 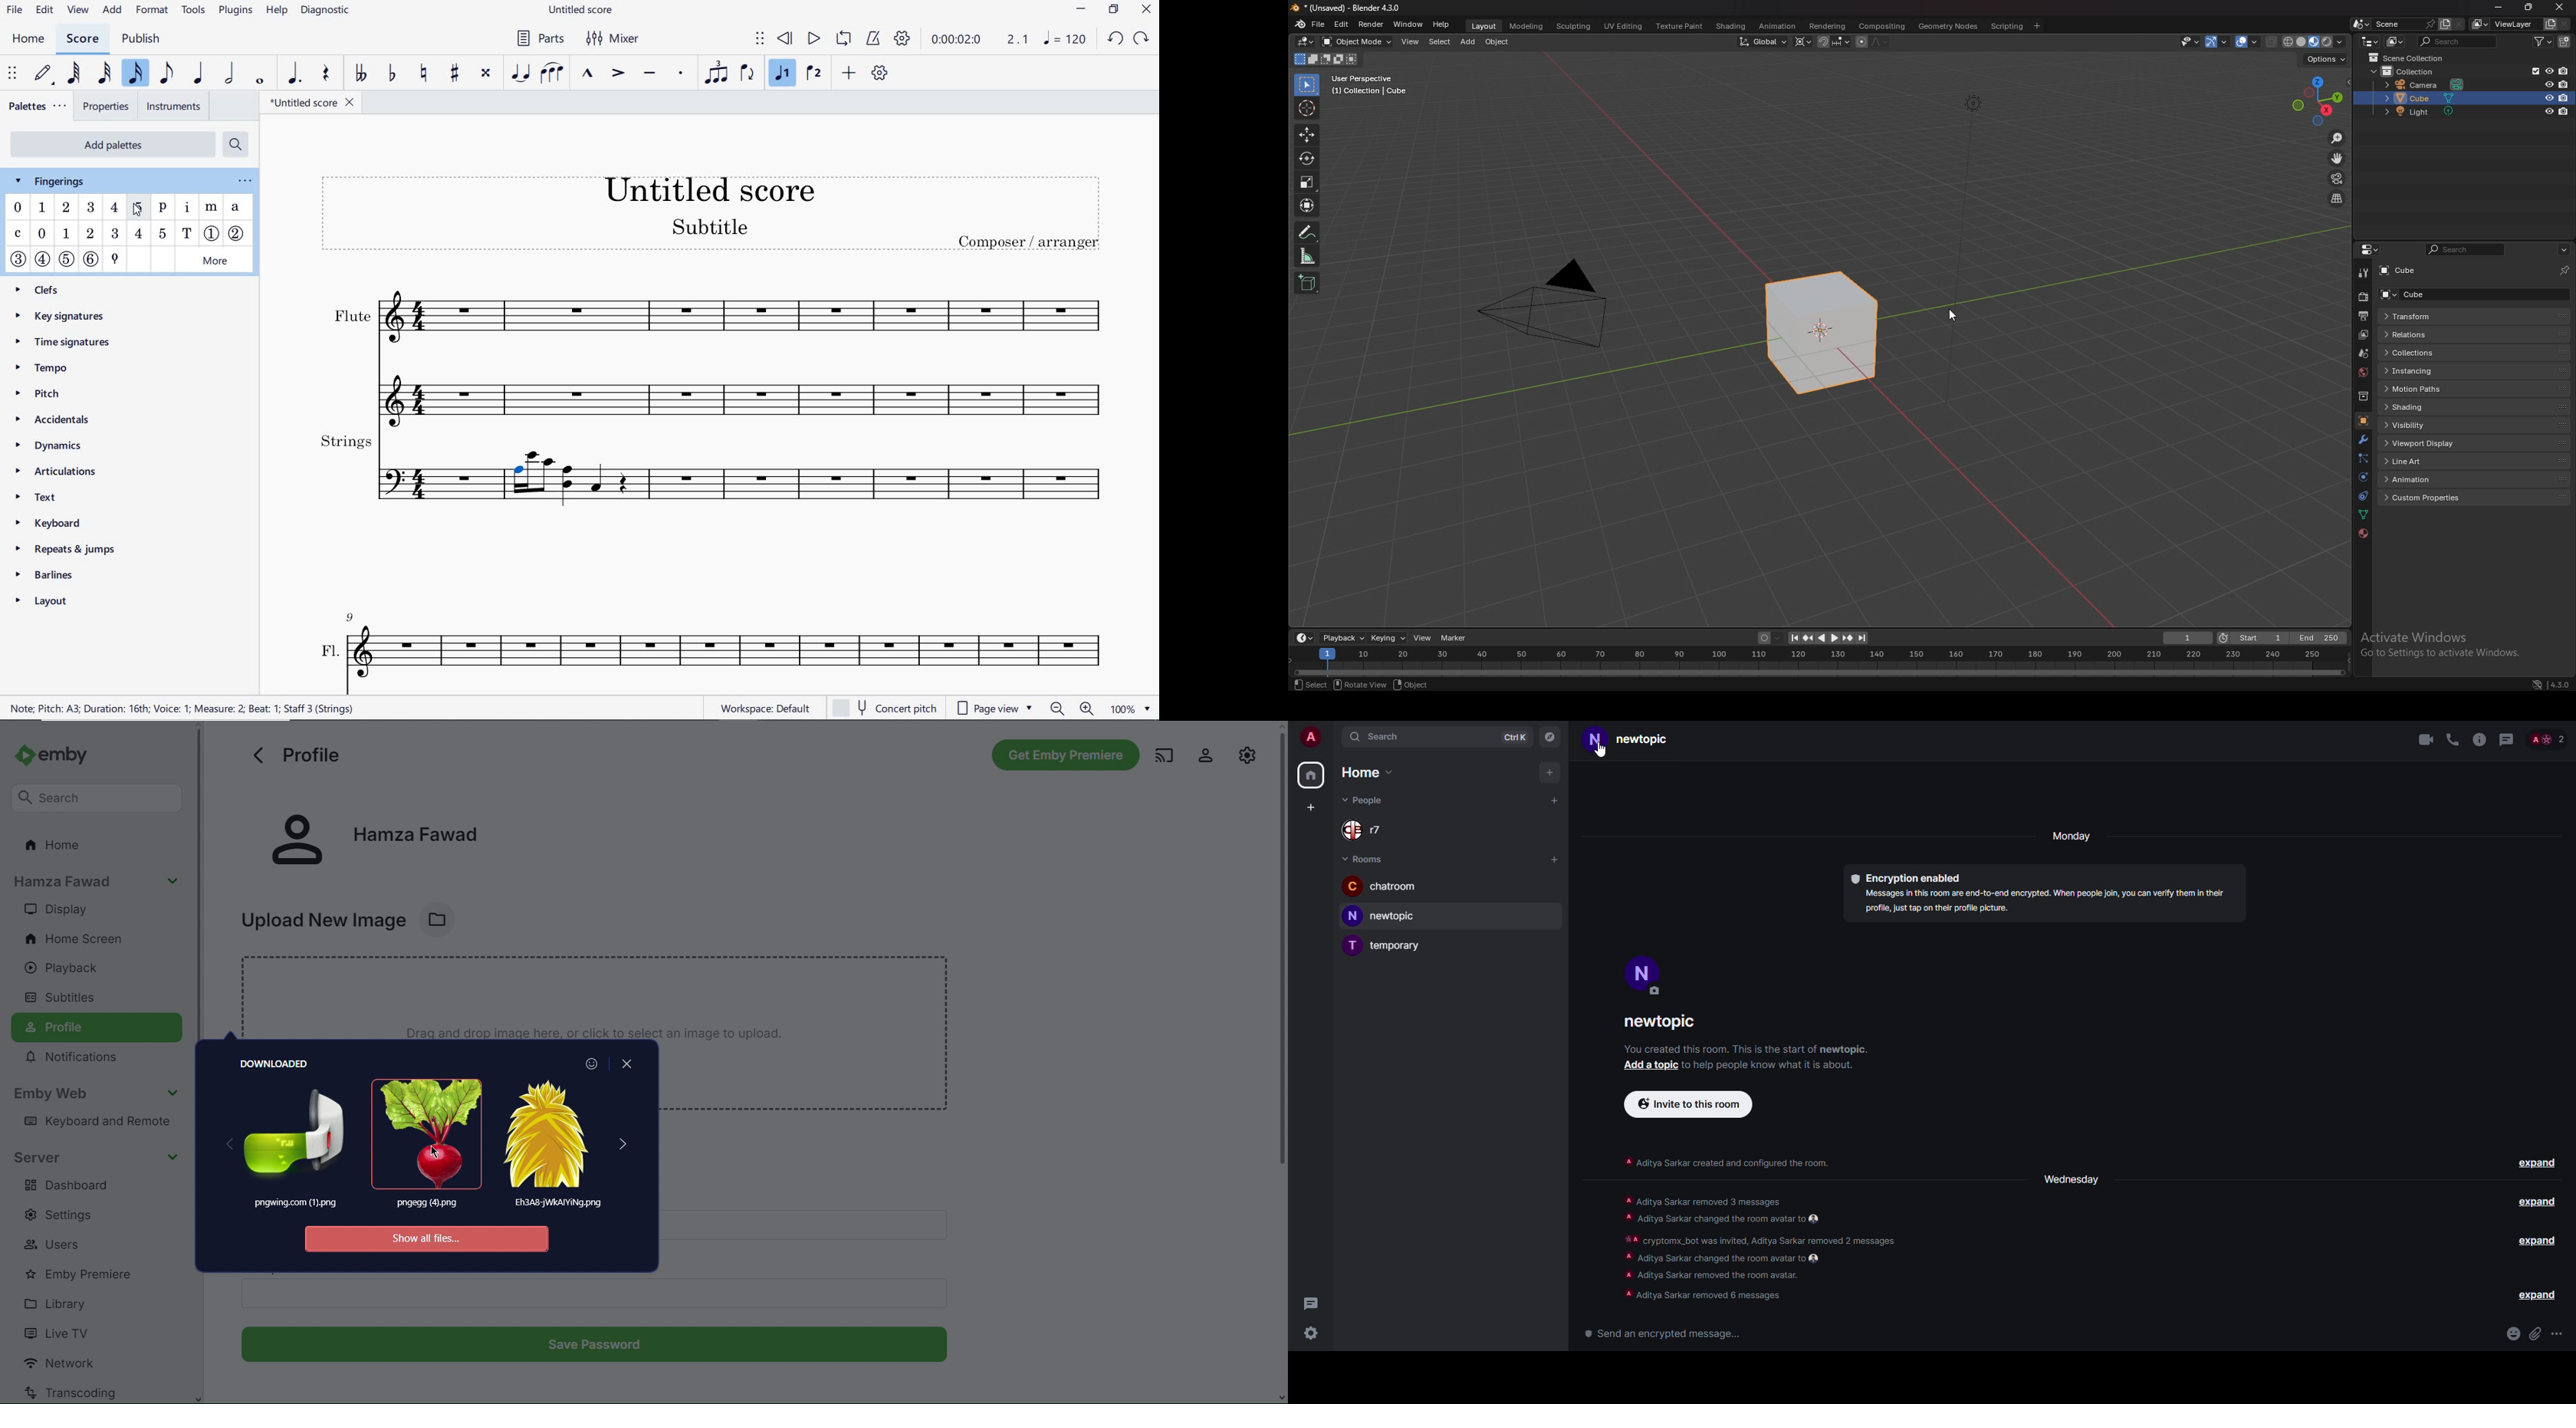 I want to click on page view, so click(x=995, y=707).